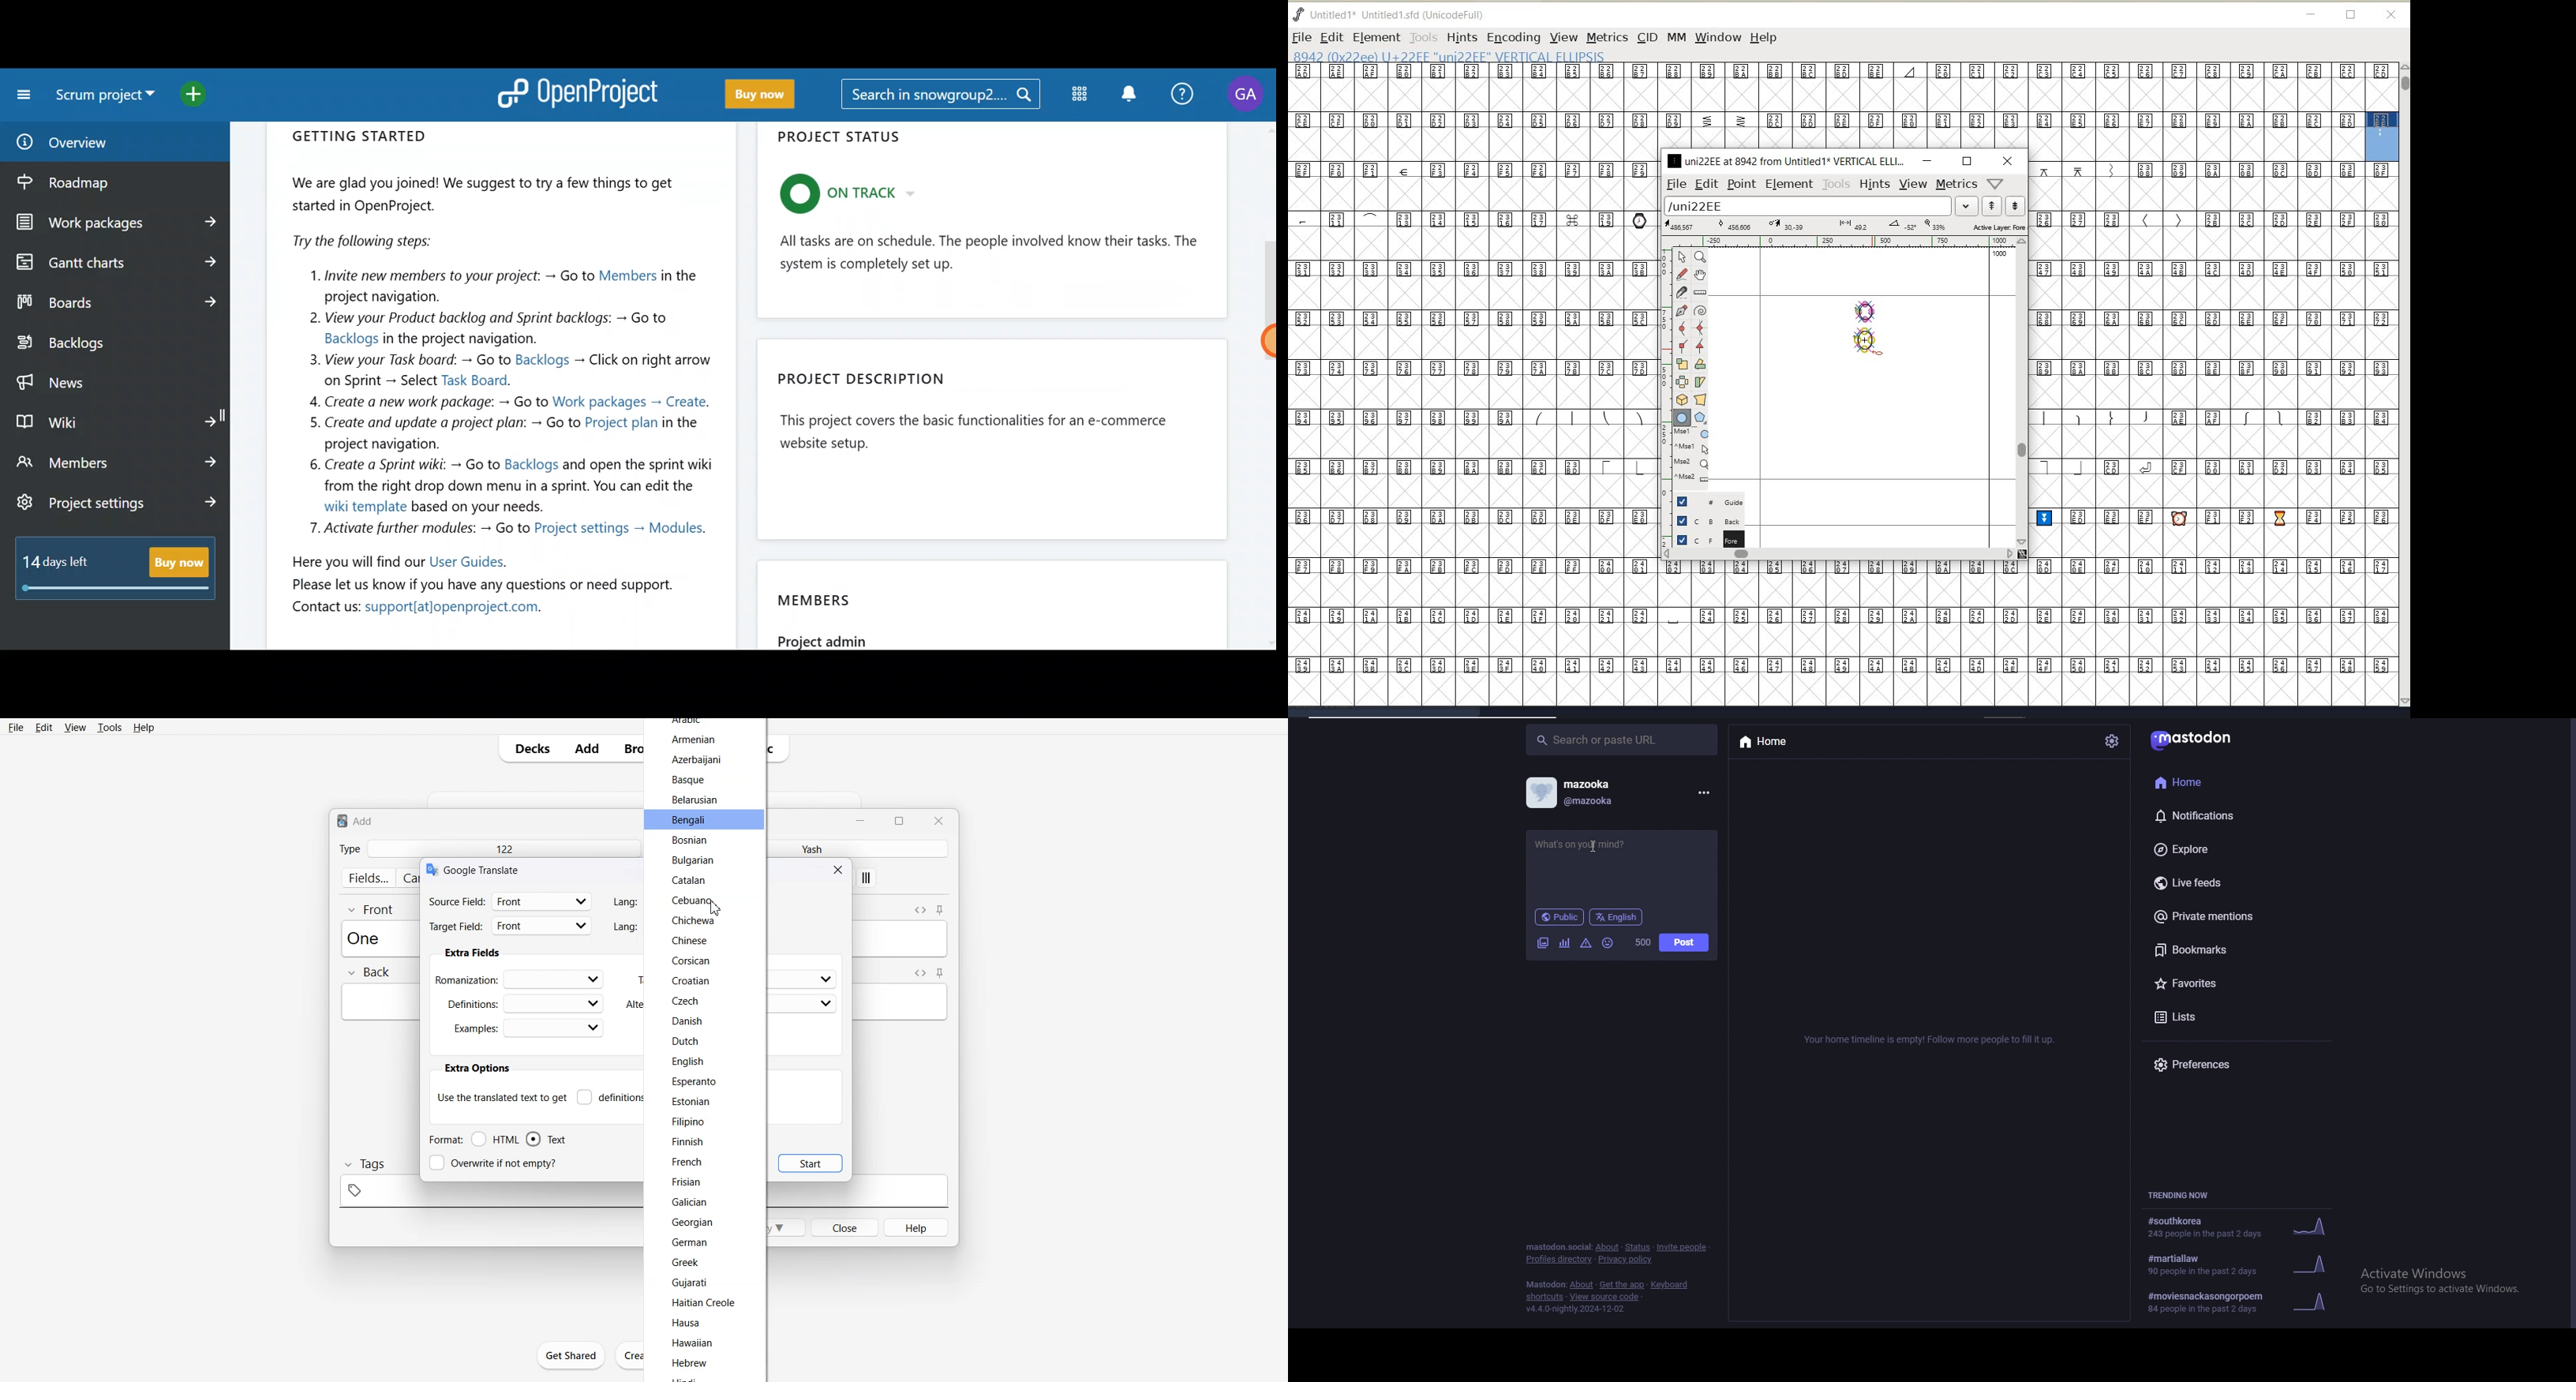 The width and height of the screenshot is (2576, 1400). What do you see at coordinates (431, 870) in the screenshot?
I see `logo` at bounding box center [431, 870].